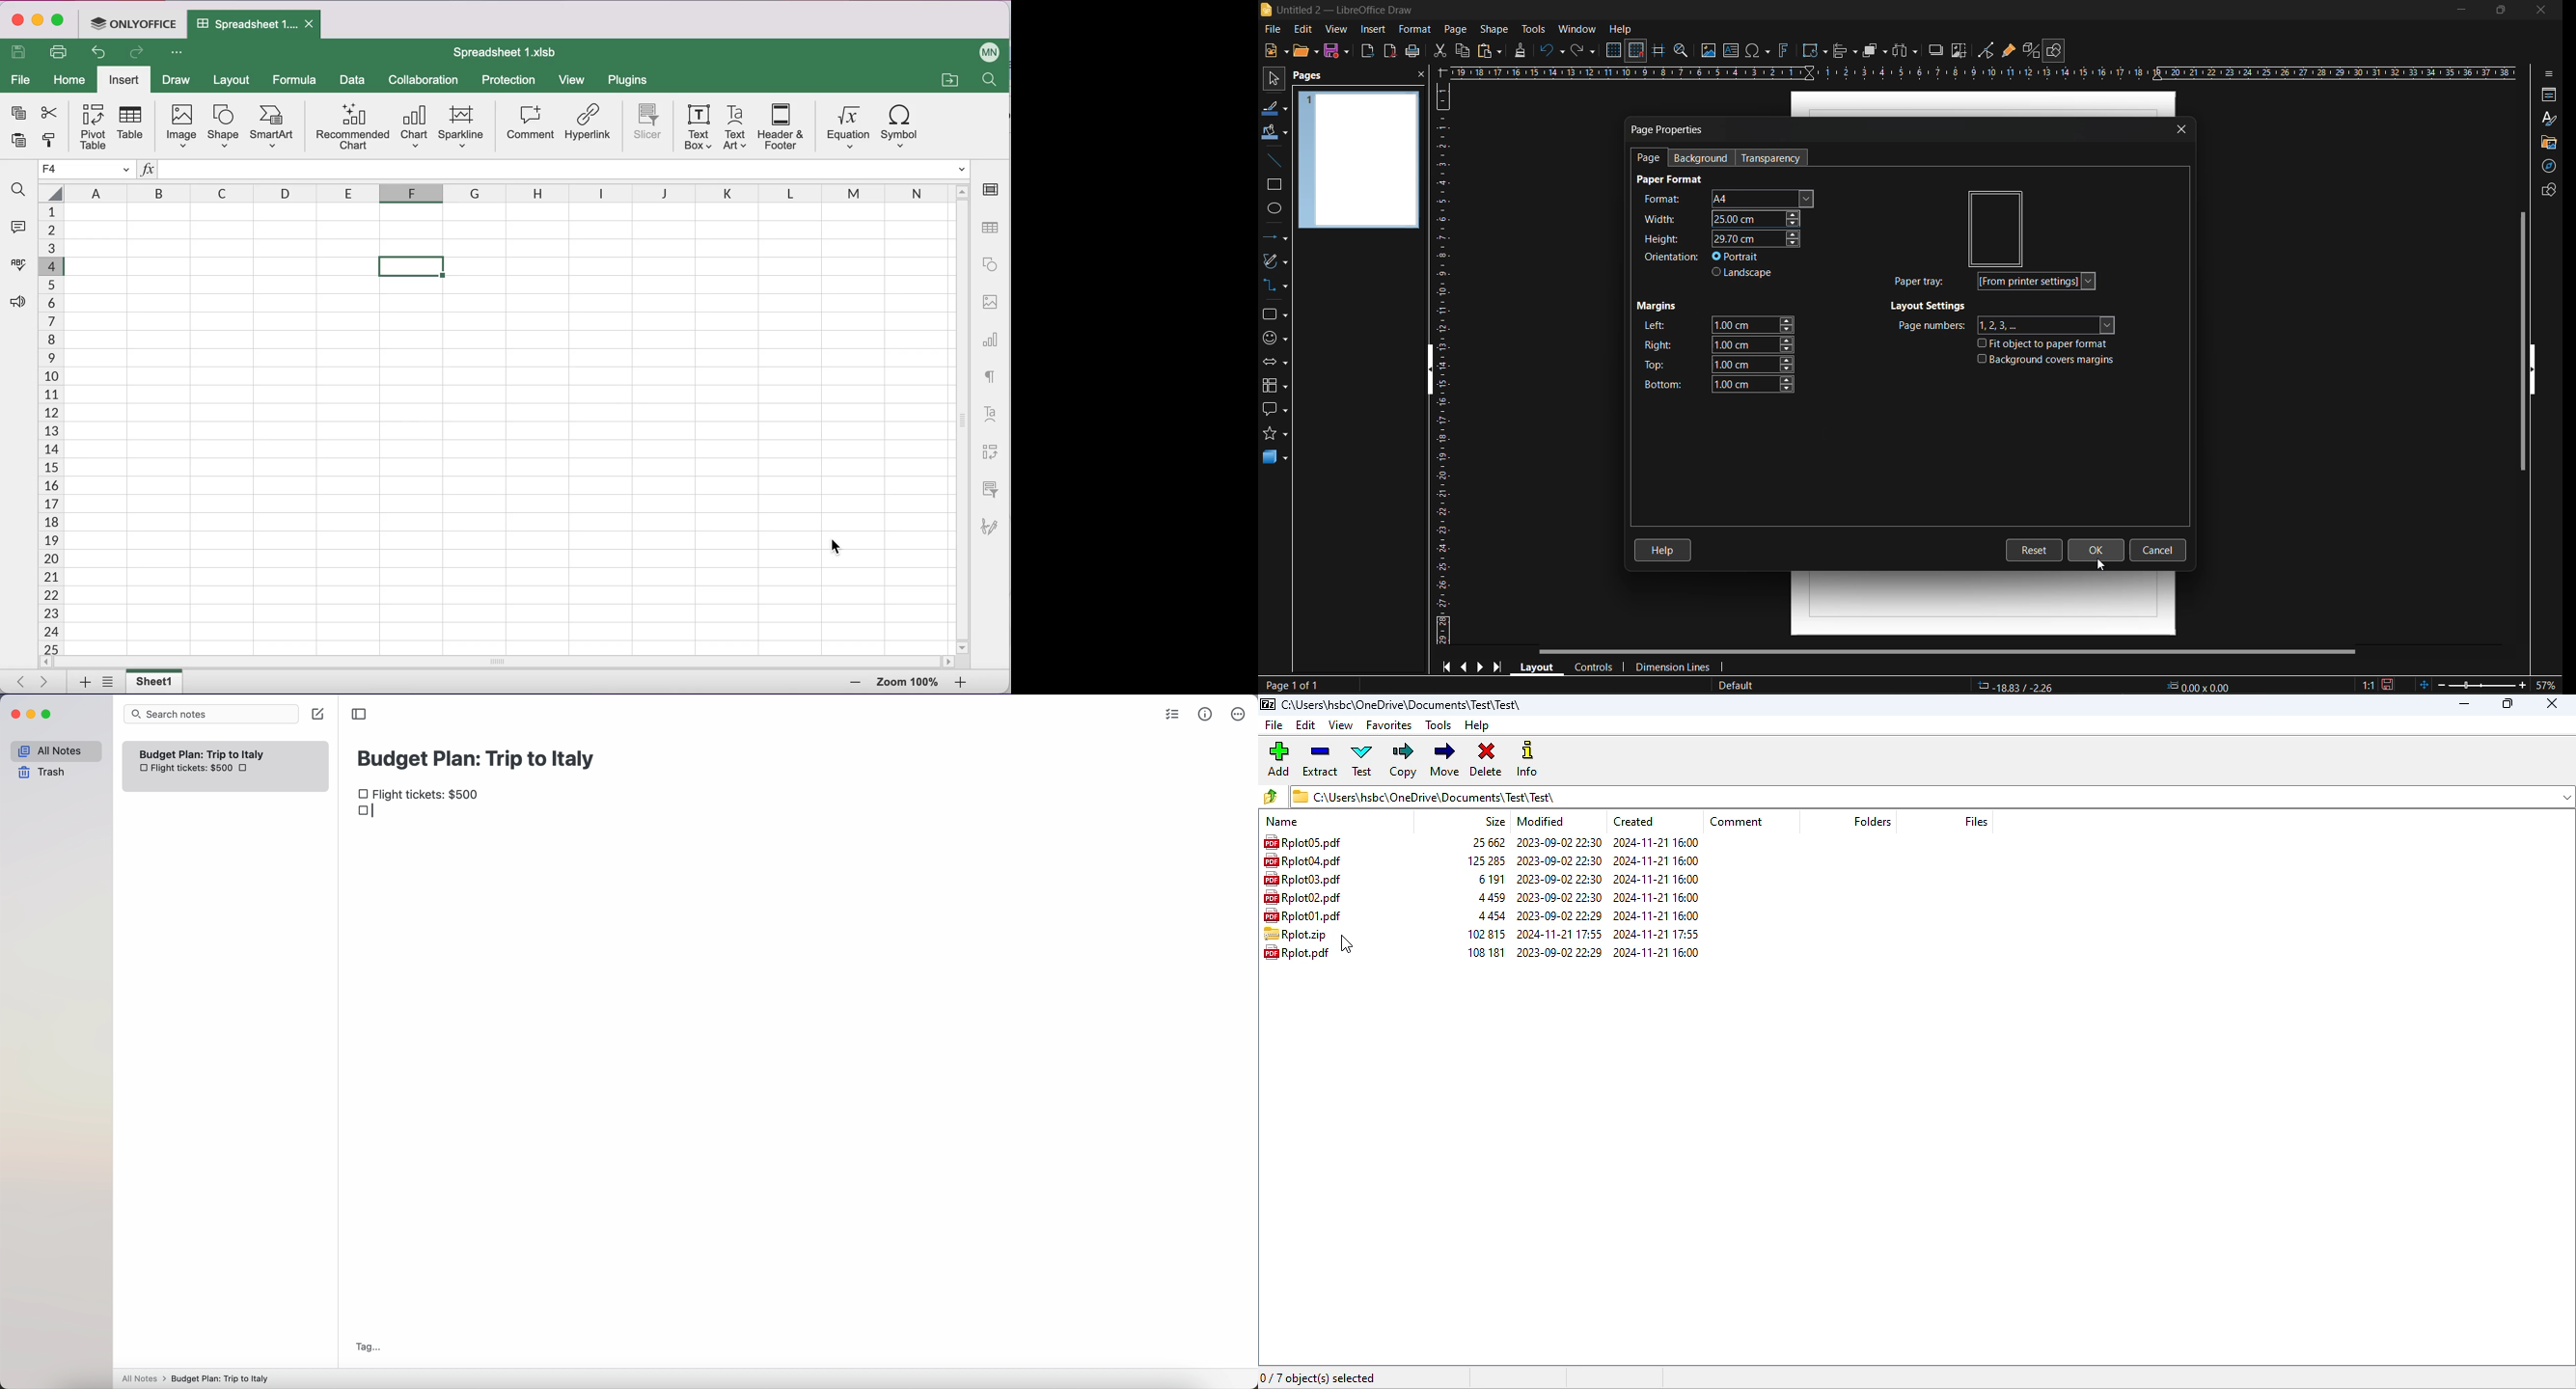 The height and width of the screenshot is (1400, 2576). What do you see at coordinates (478, 757) in the screenshot?
I see `budget plan: trip to Italy` at bounding box center [478, 757].